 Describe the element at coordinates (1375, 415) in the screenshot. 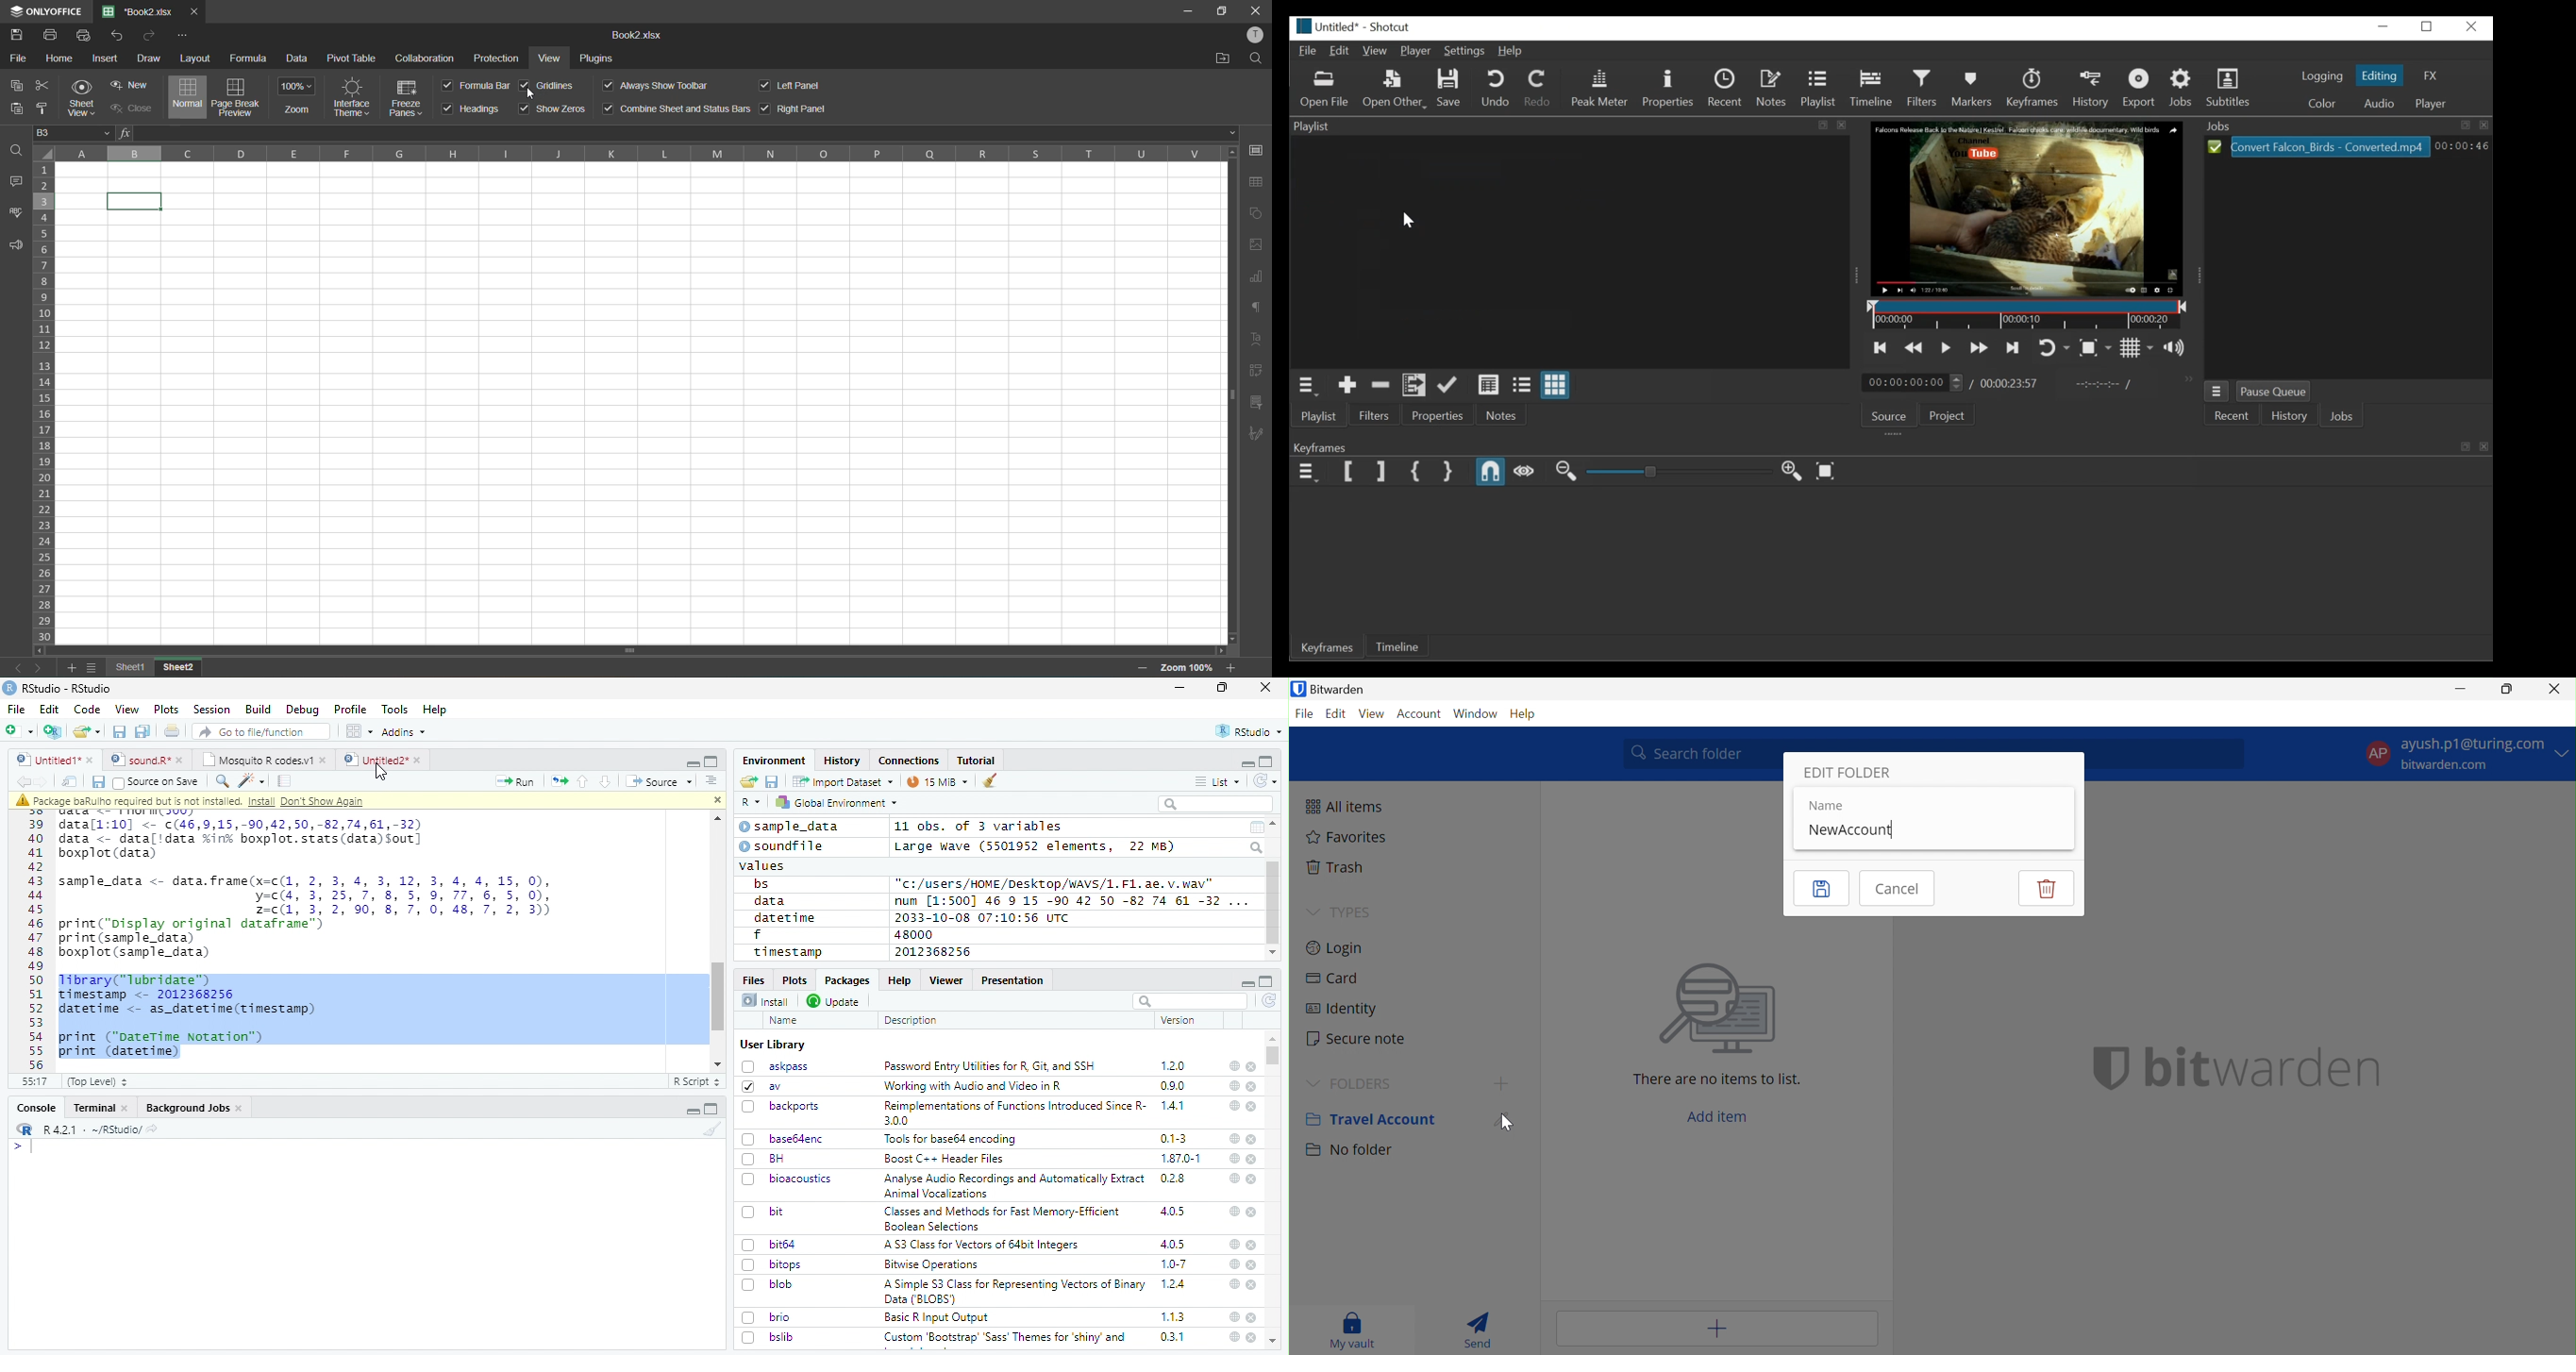

I see `Filters` at that location.